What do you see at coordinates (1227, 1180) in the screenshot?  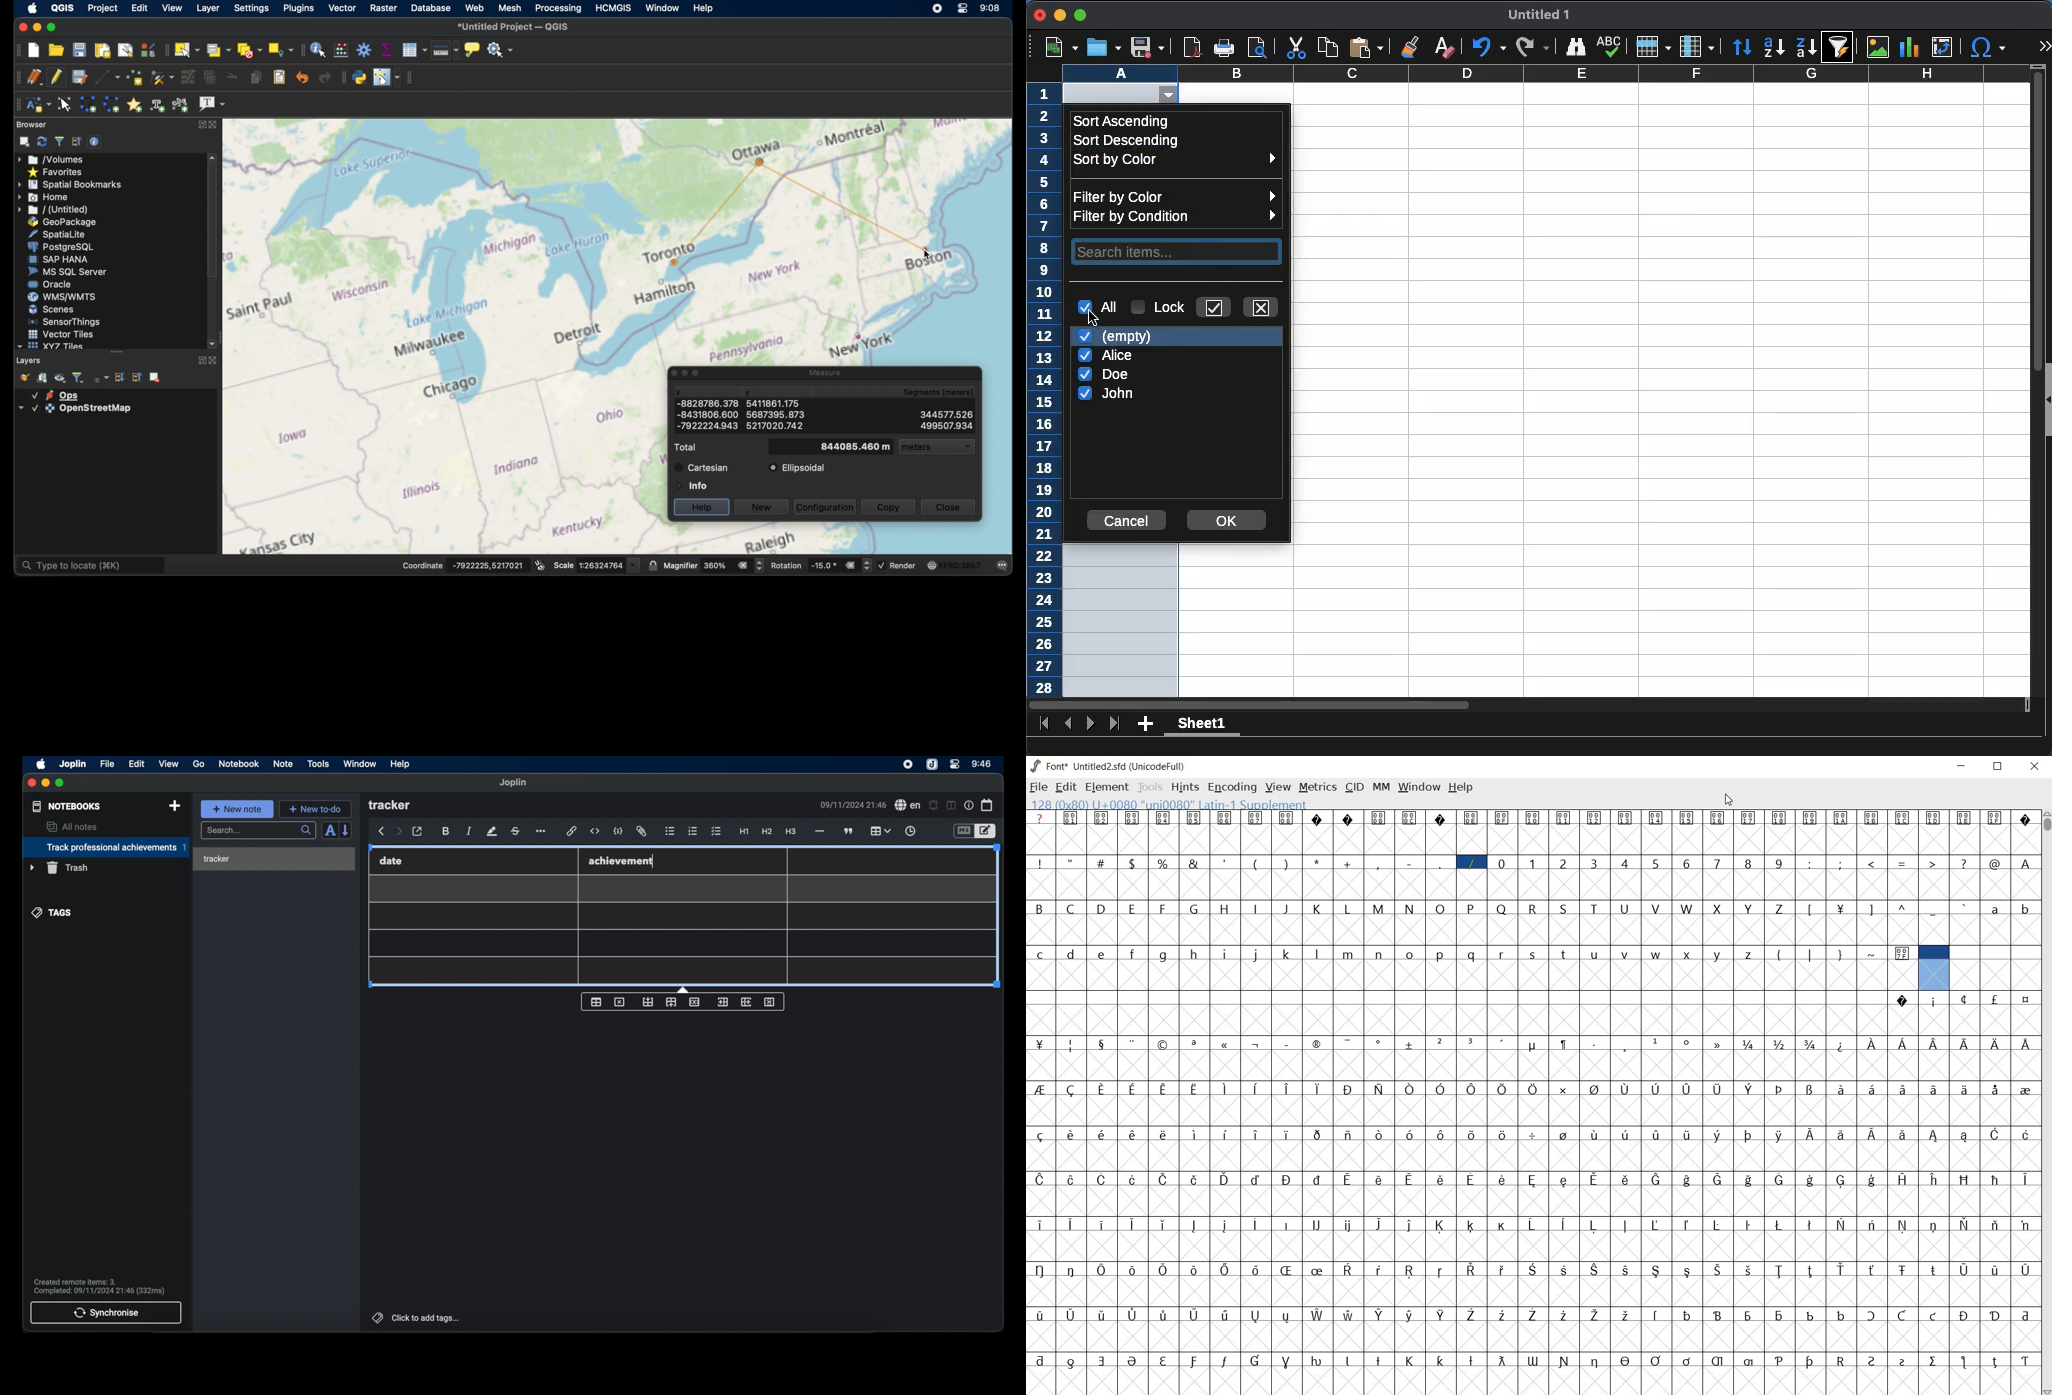 I see `Symbol` at bounding box center [1227, 1180].